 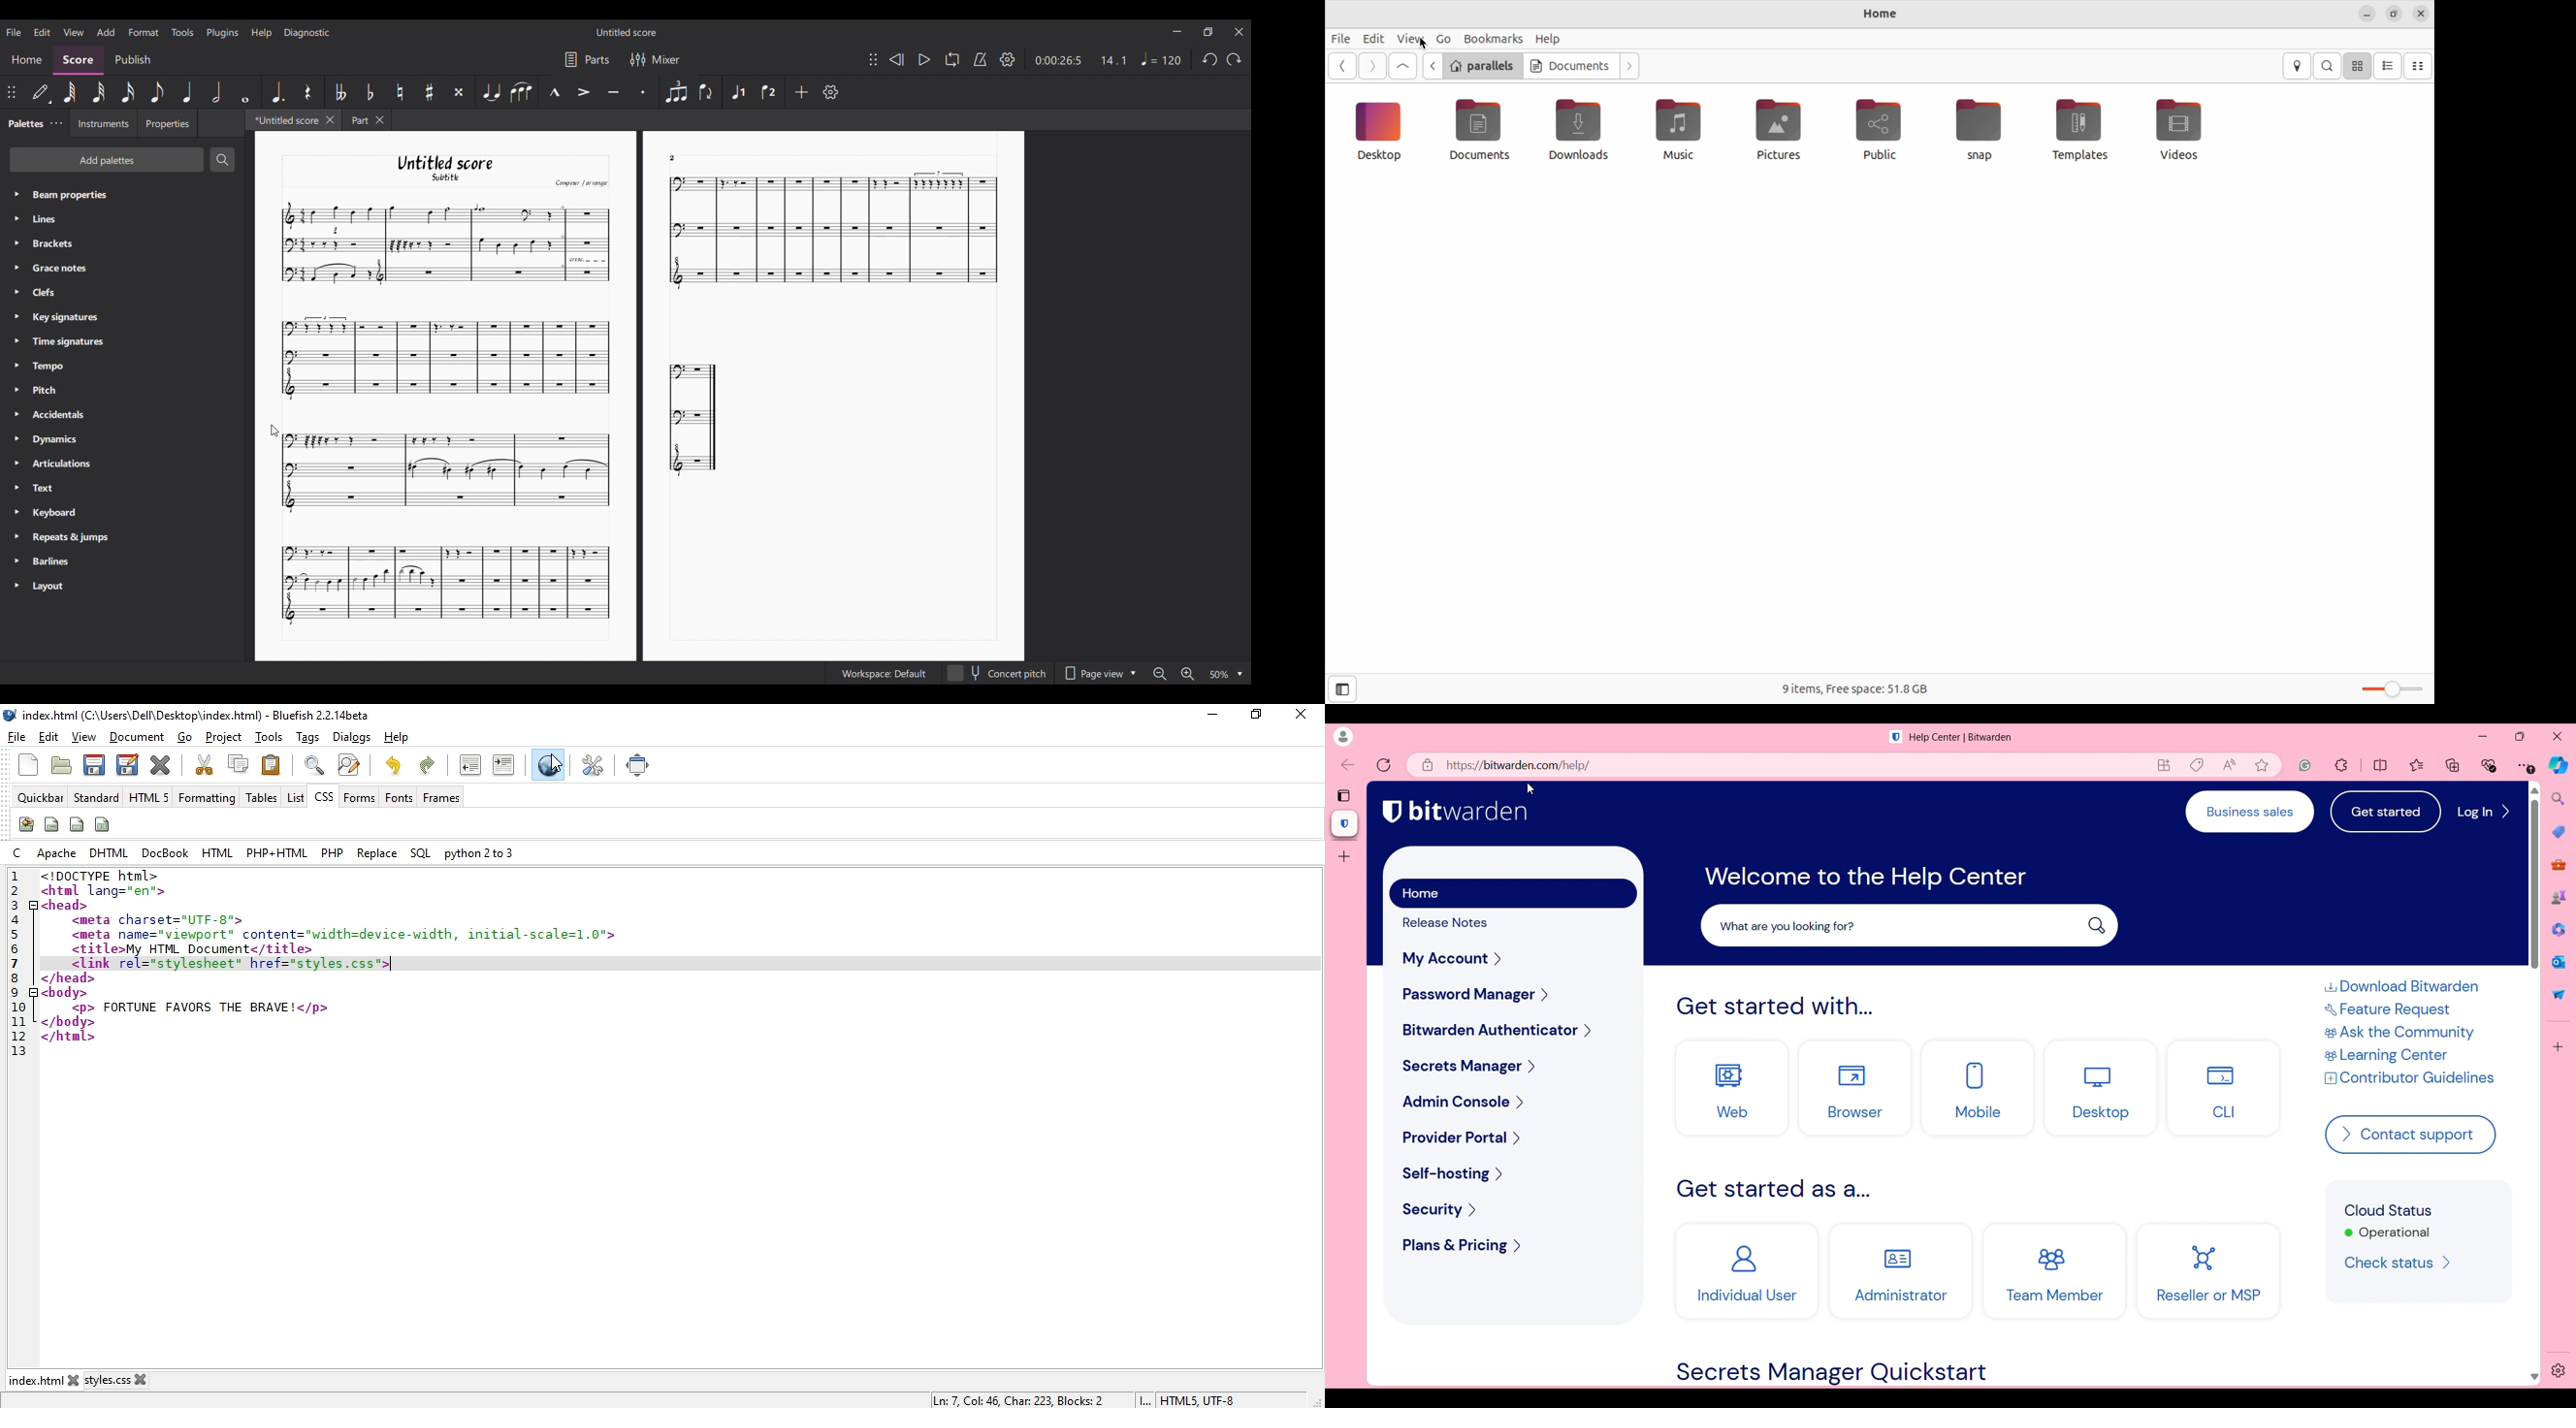 I want to click on </head>, so click(x=69, y=977).